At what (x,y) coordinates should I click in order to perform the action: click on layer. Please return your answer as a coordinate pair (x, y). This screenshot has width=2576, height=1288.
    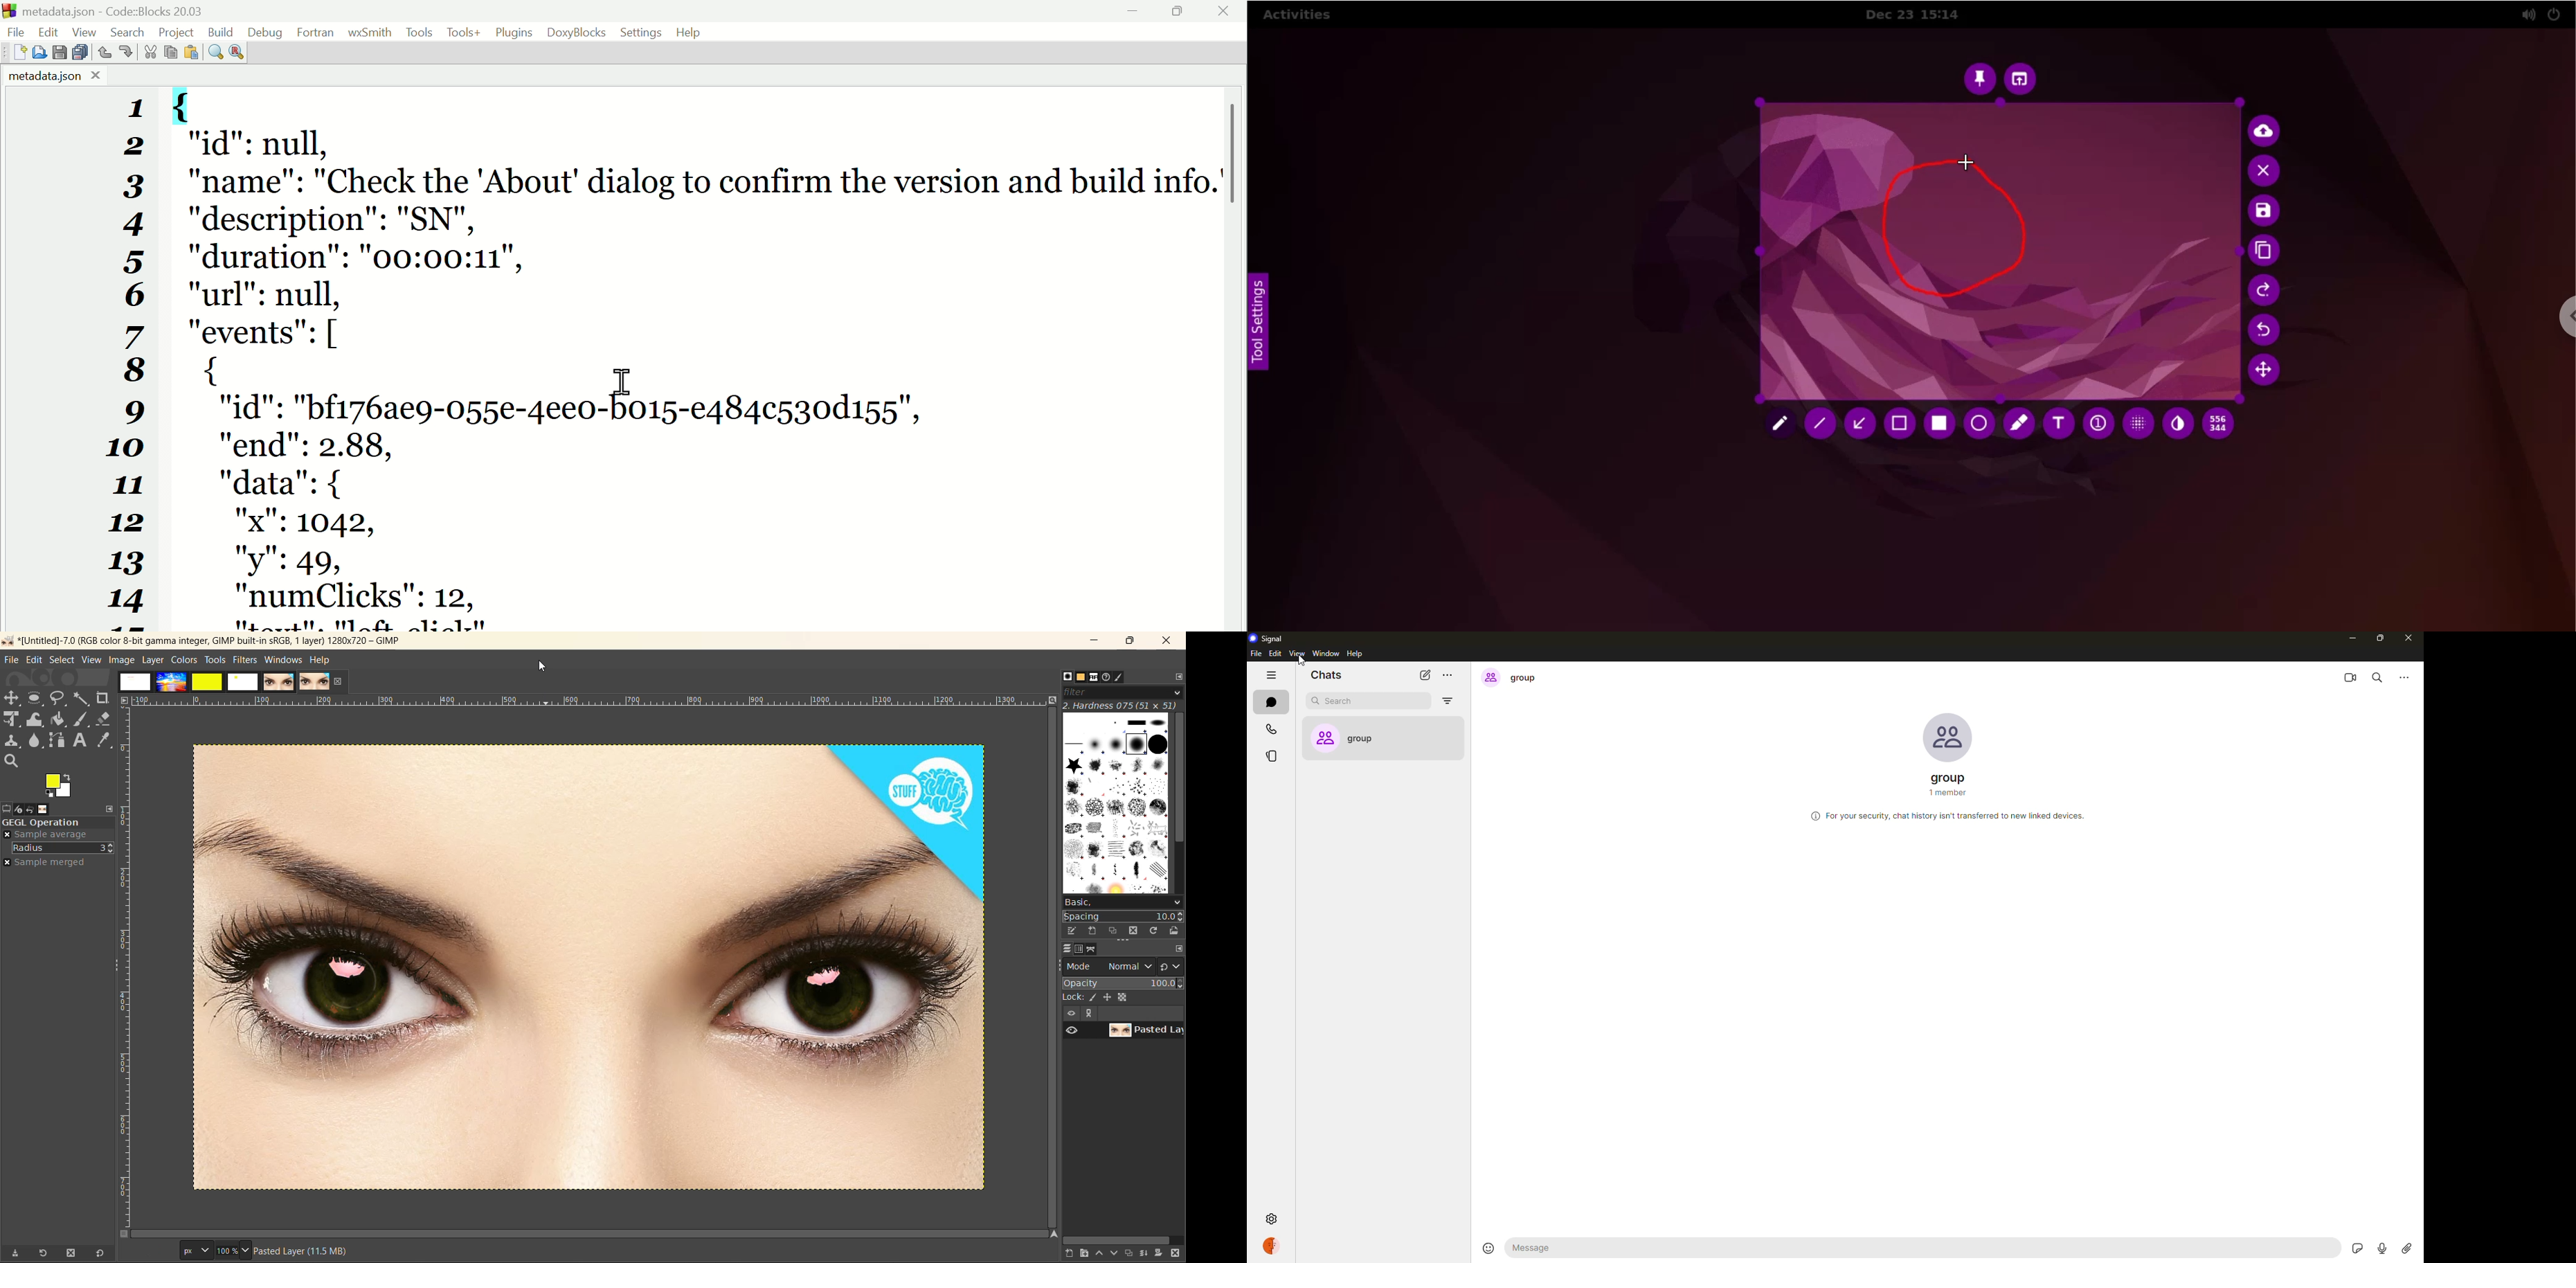
    Looking at the image, I should click on (152, 661).